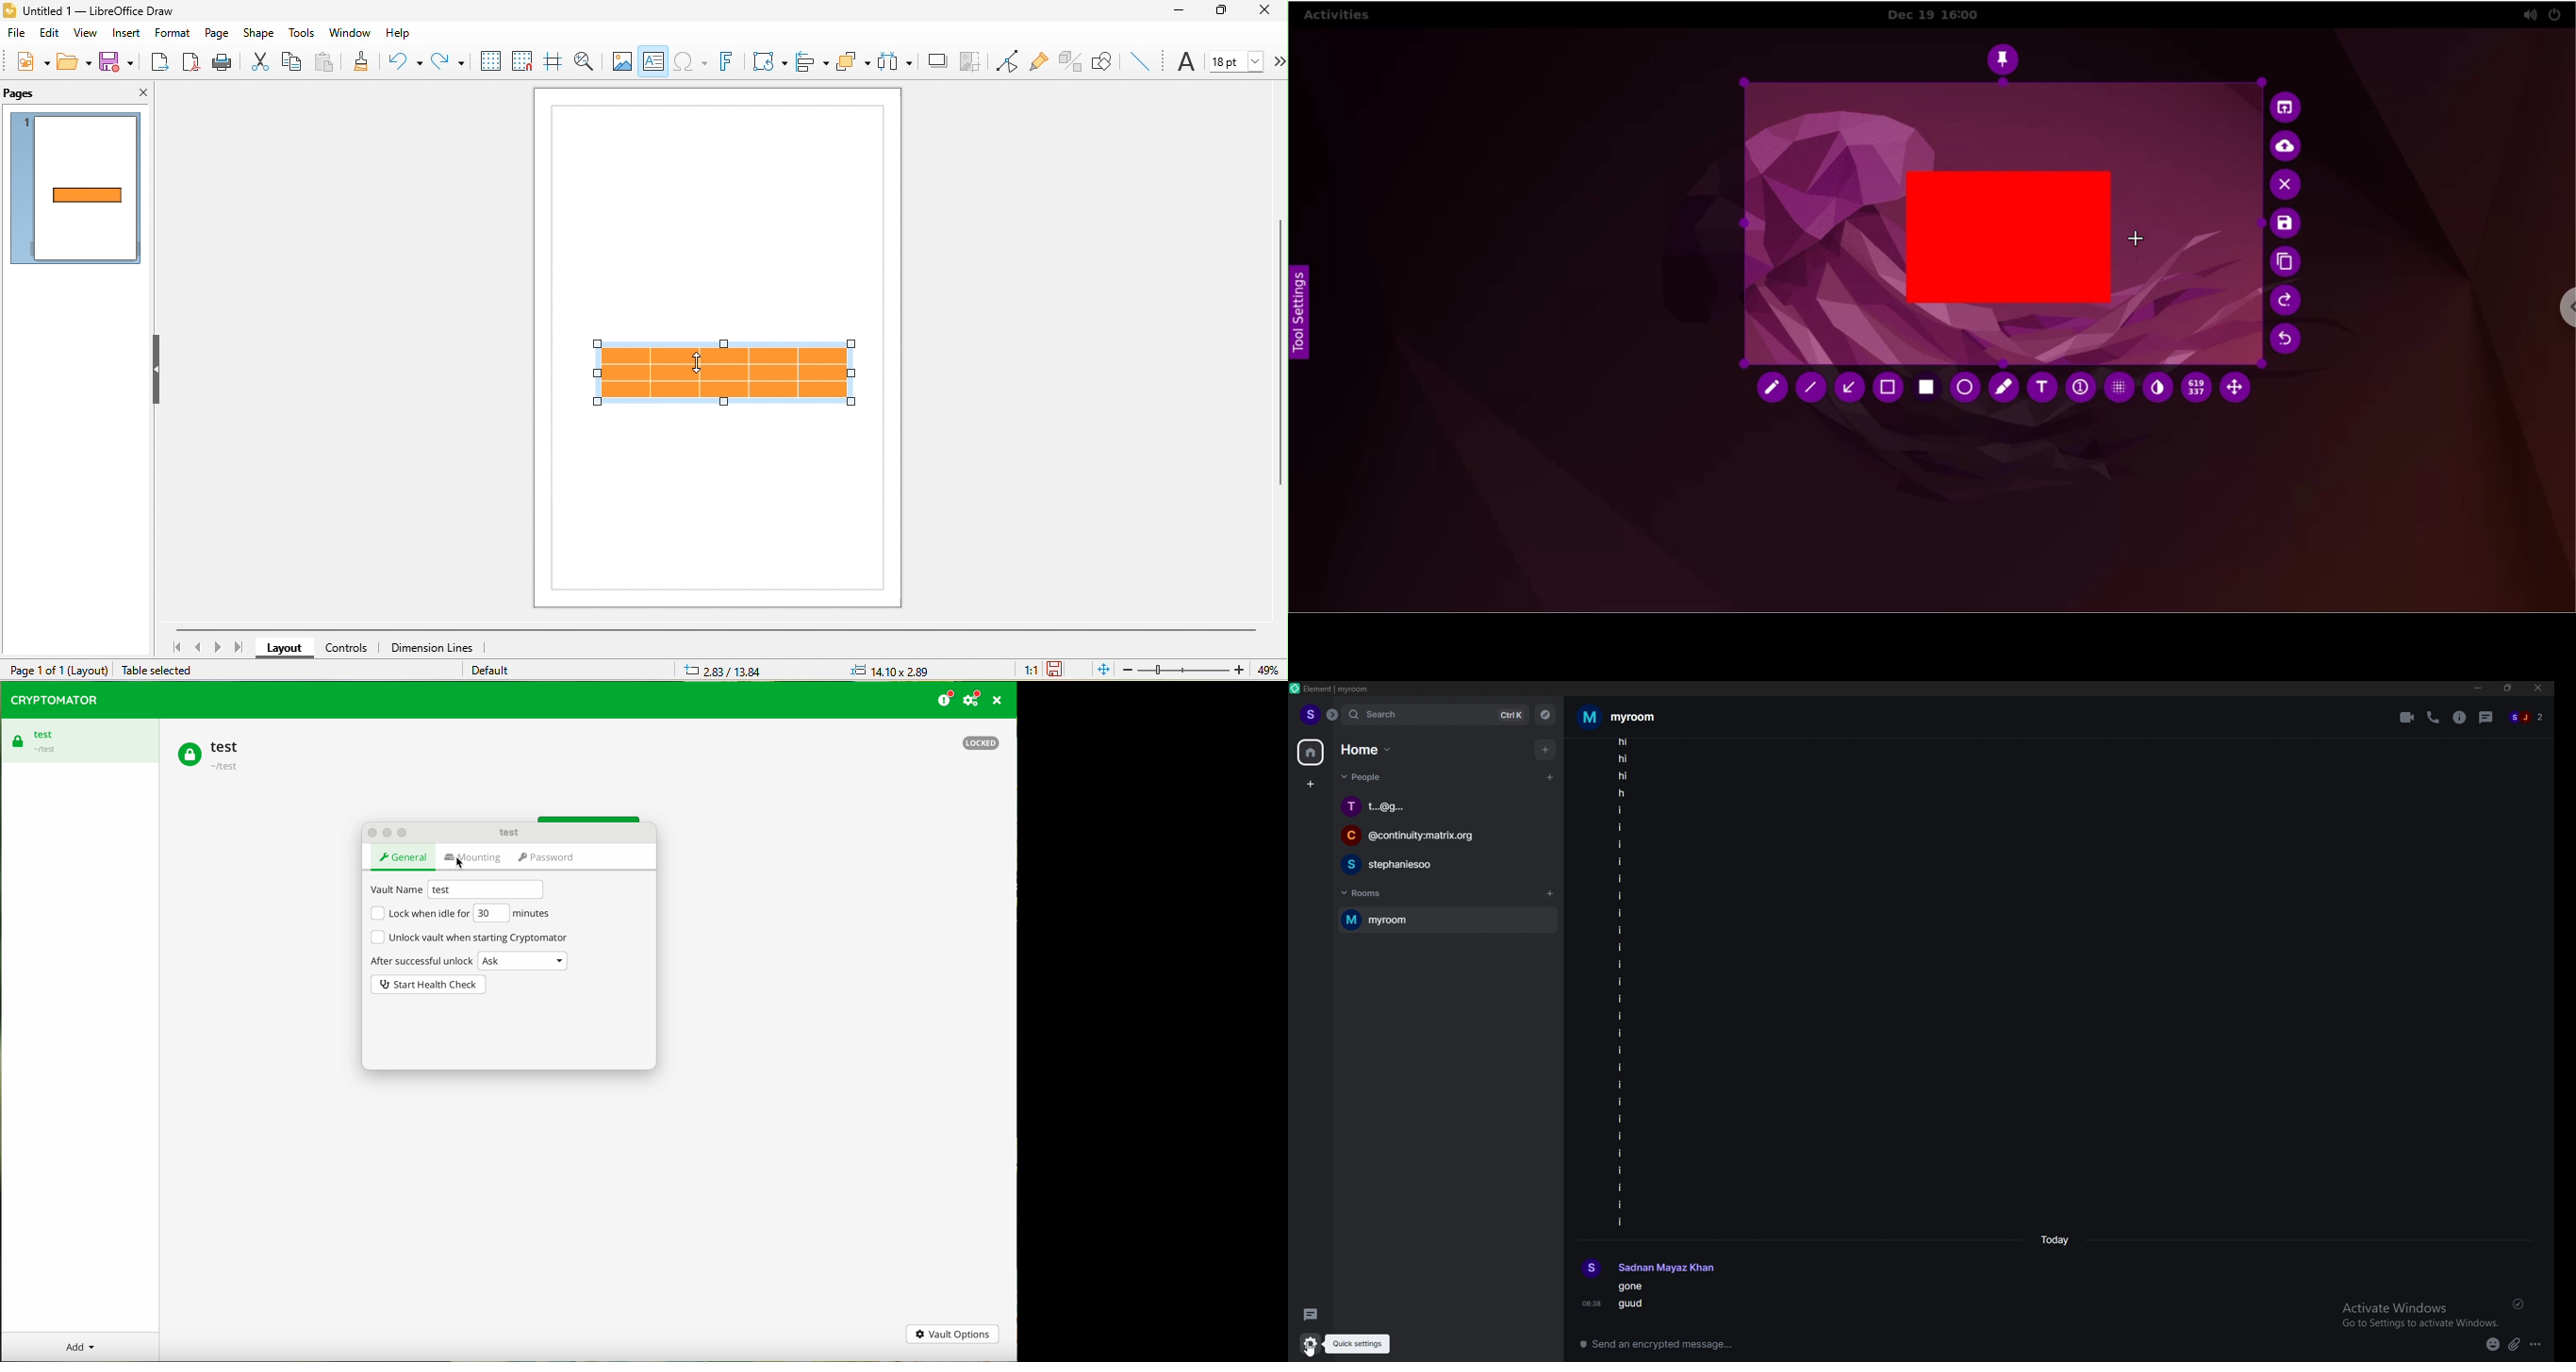  I want to click on rectangle tool, so click(1927, 389).